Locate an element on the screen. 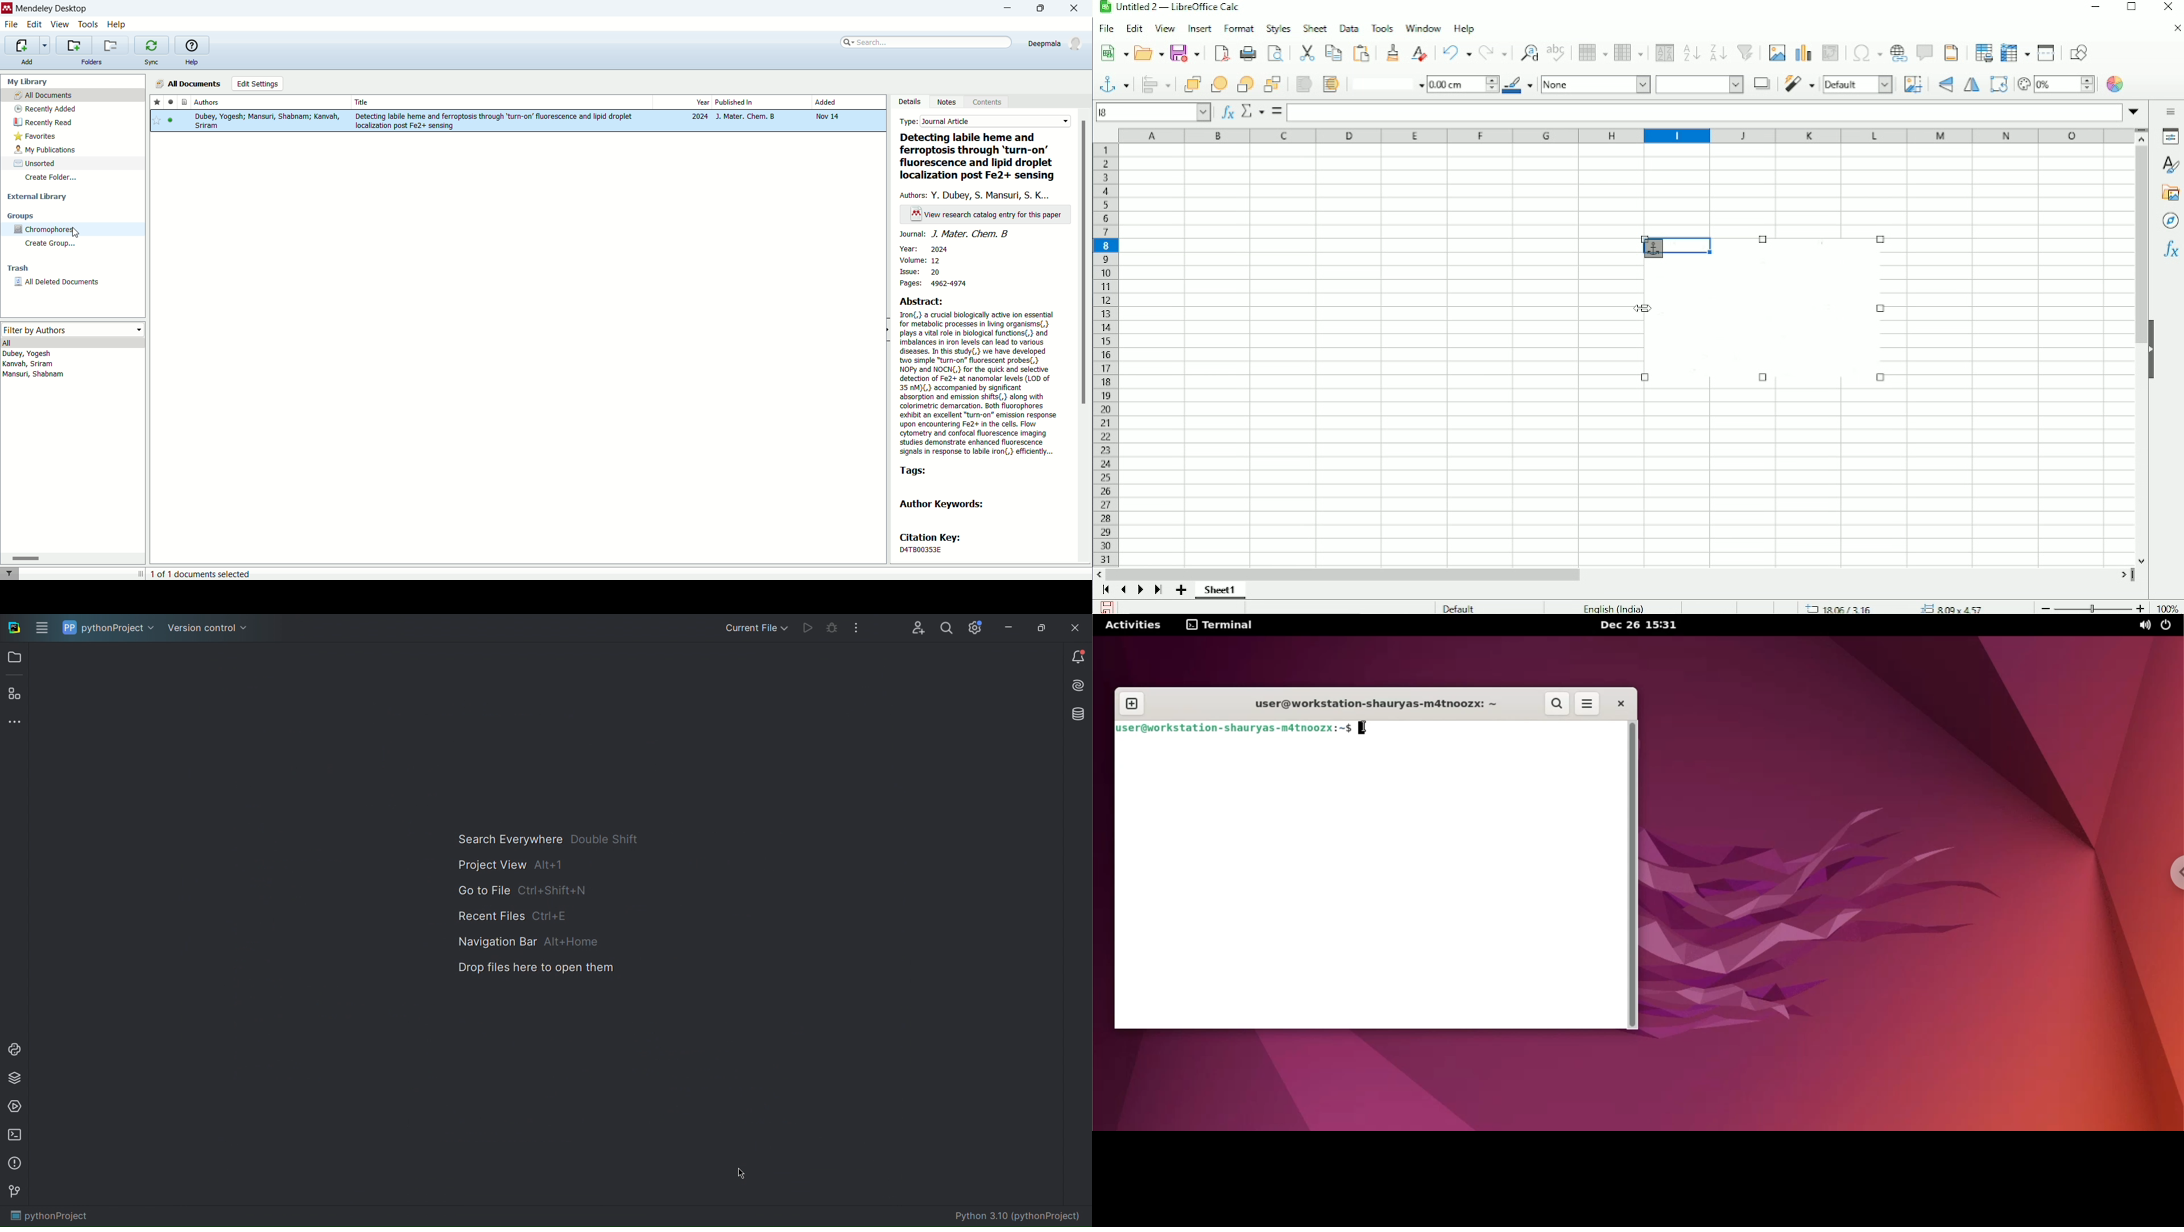 The height and width of the screenshot is (1232, 2184). Color is located at coordinates (2117, 84).